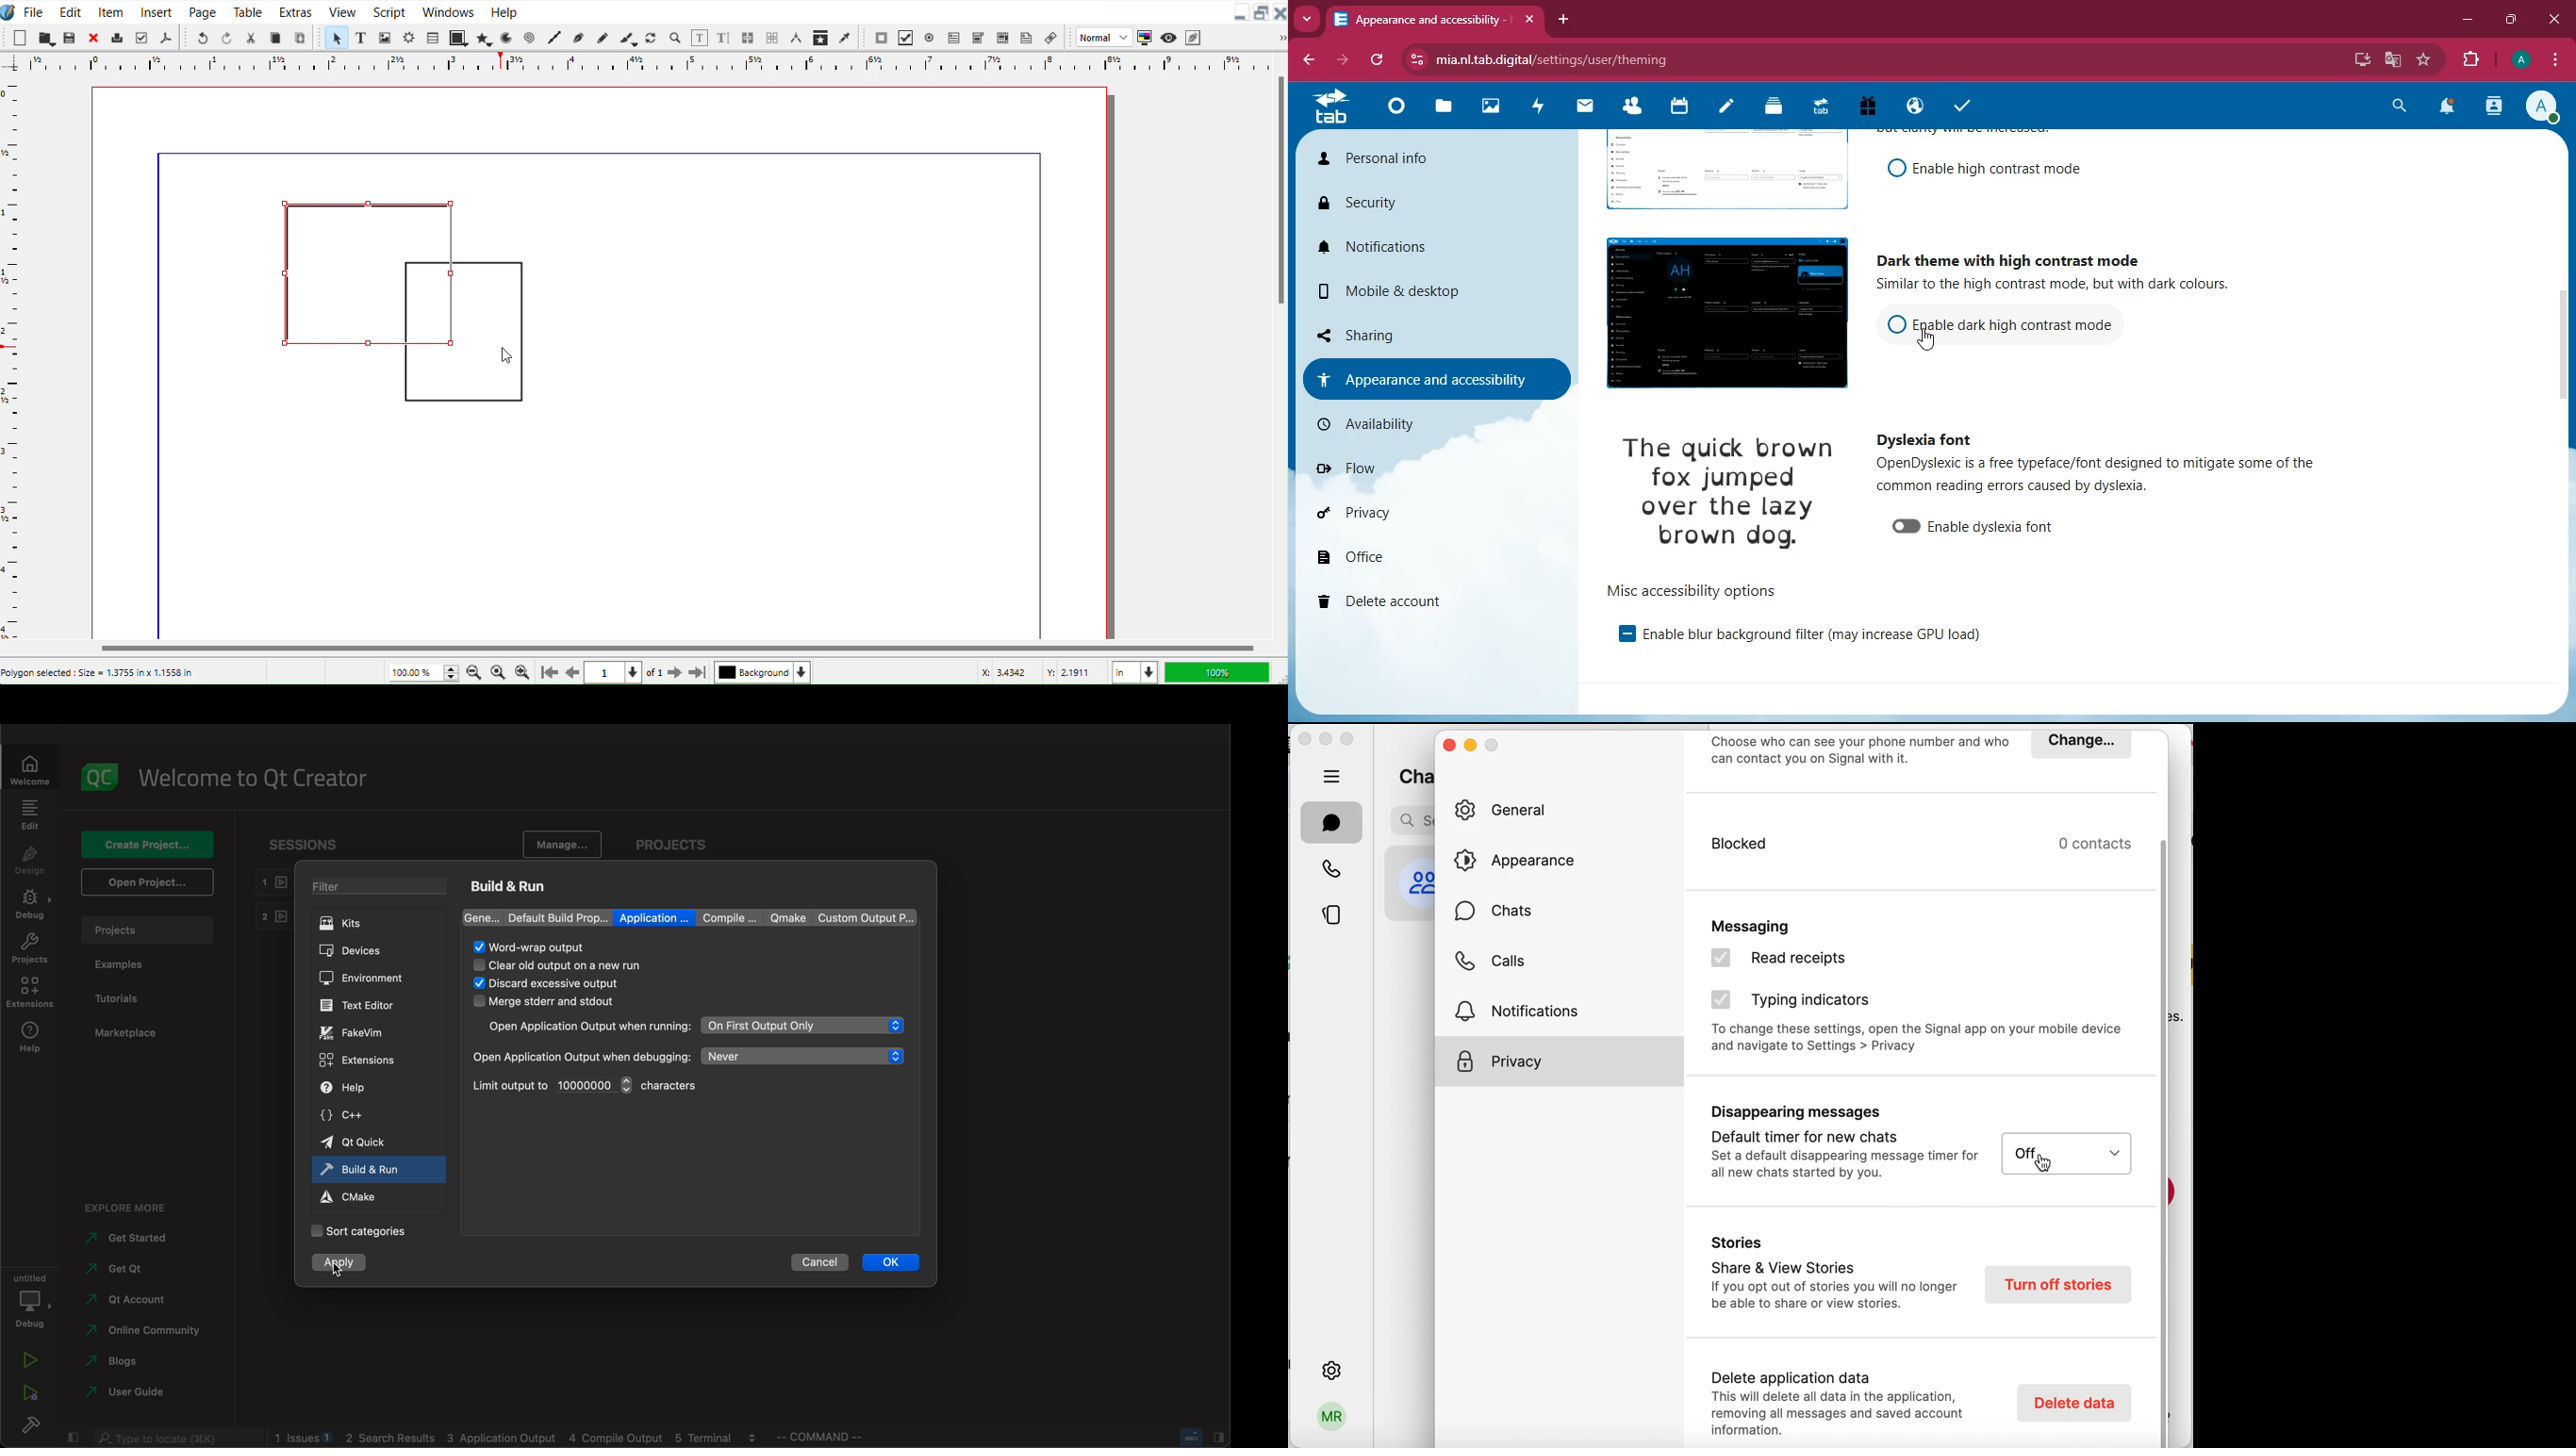 The image size is (2576, 1456). Describe the element at coordinates (390, 11) in the screenshot. I see `Script` at that location.